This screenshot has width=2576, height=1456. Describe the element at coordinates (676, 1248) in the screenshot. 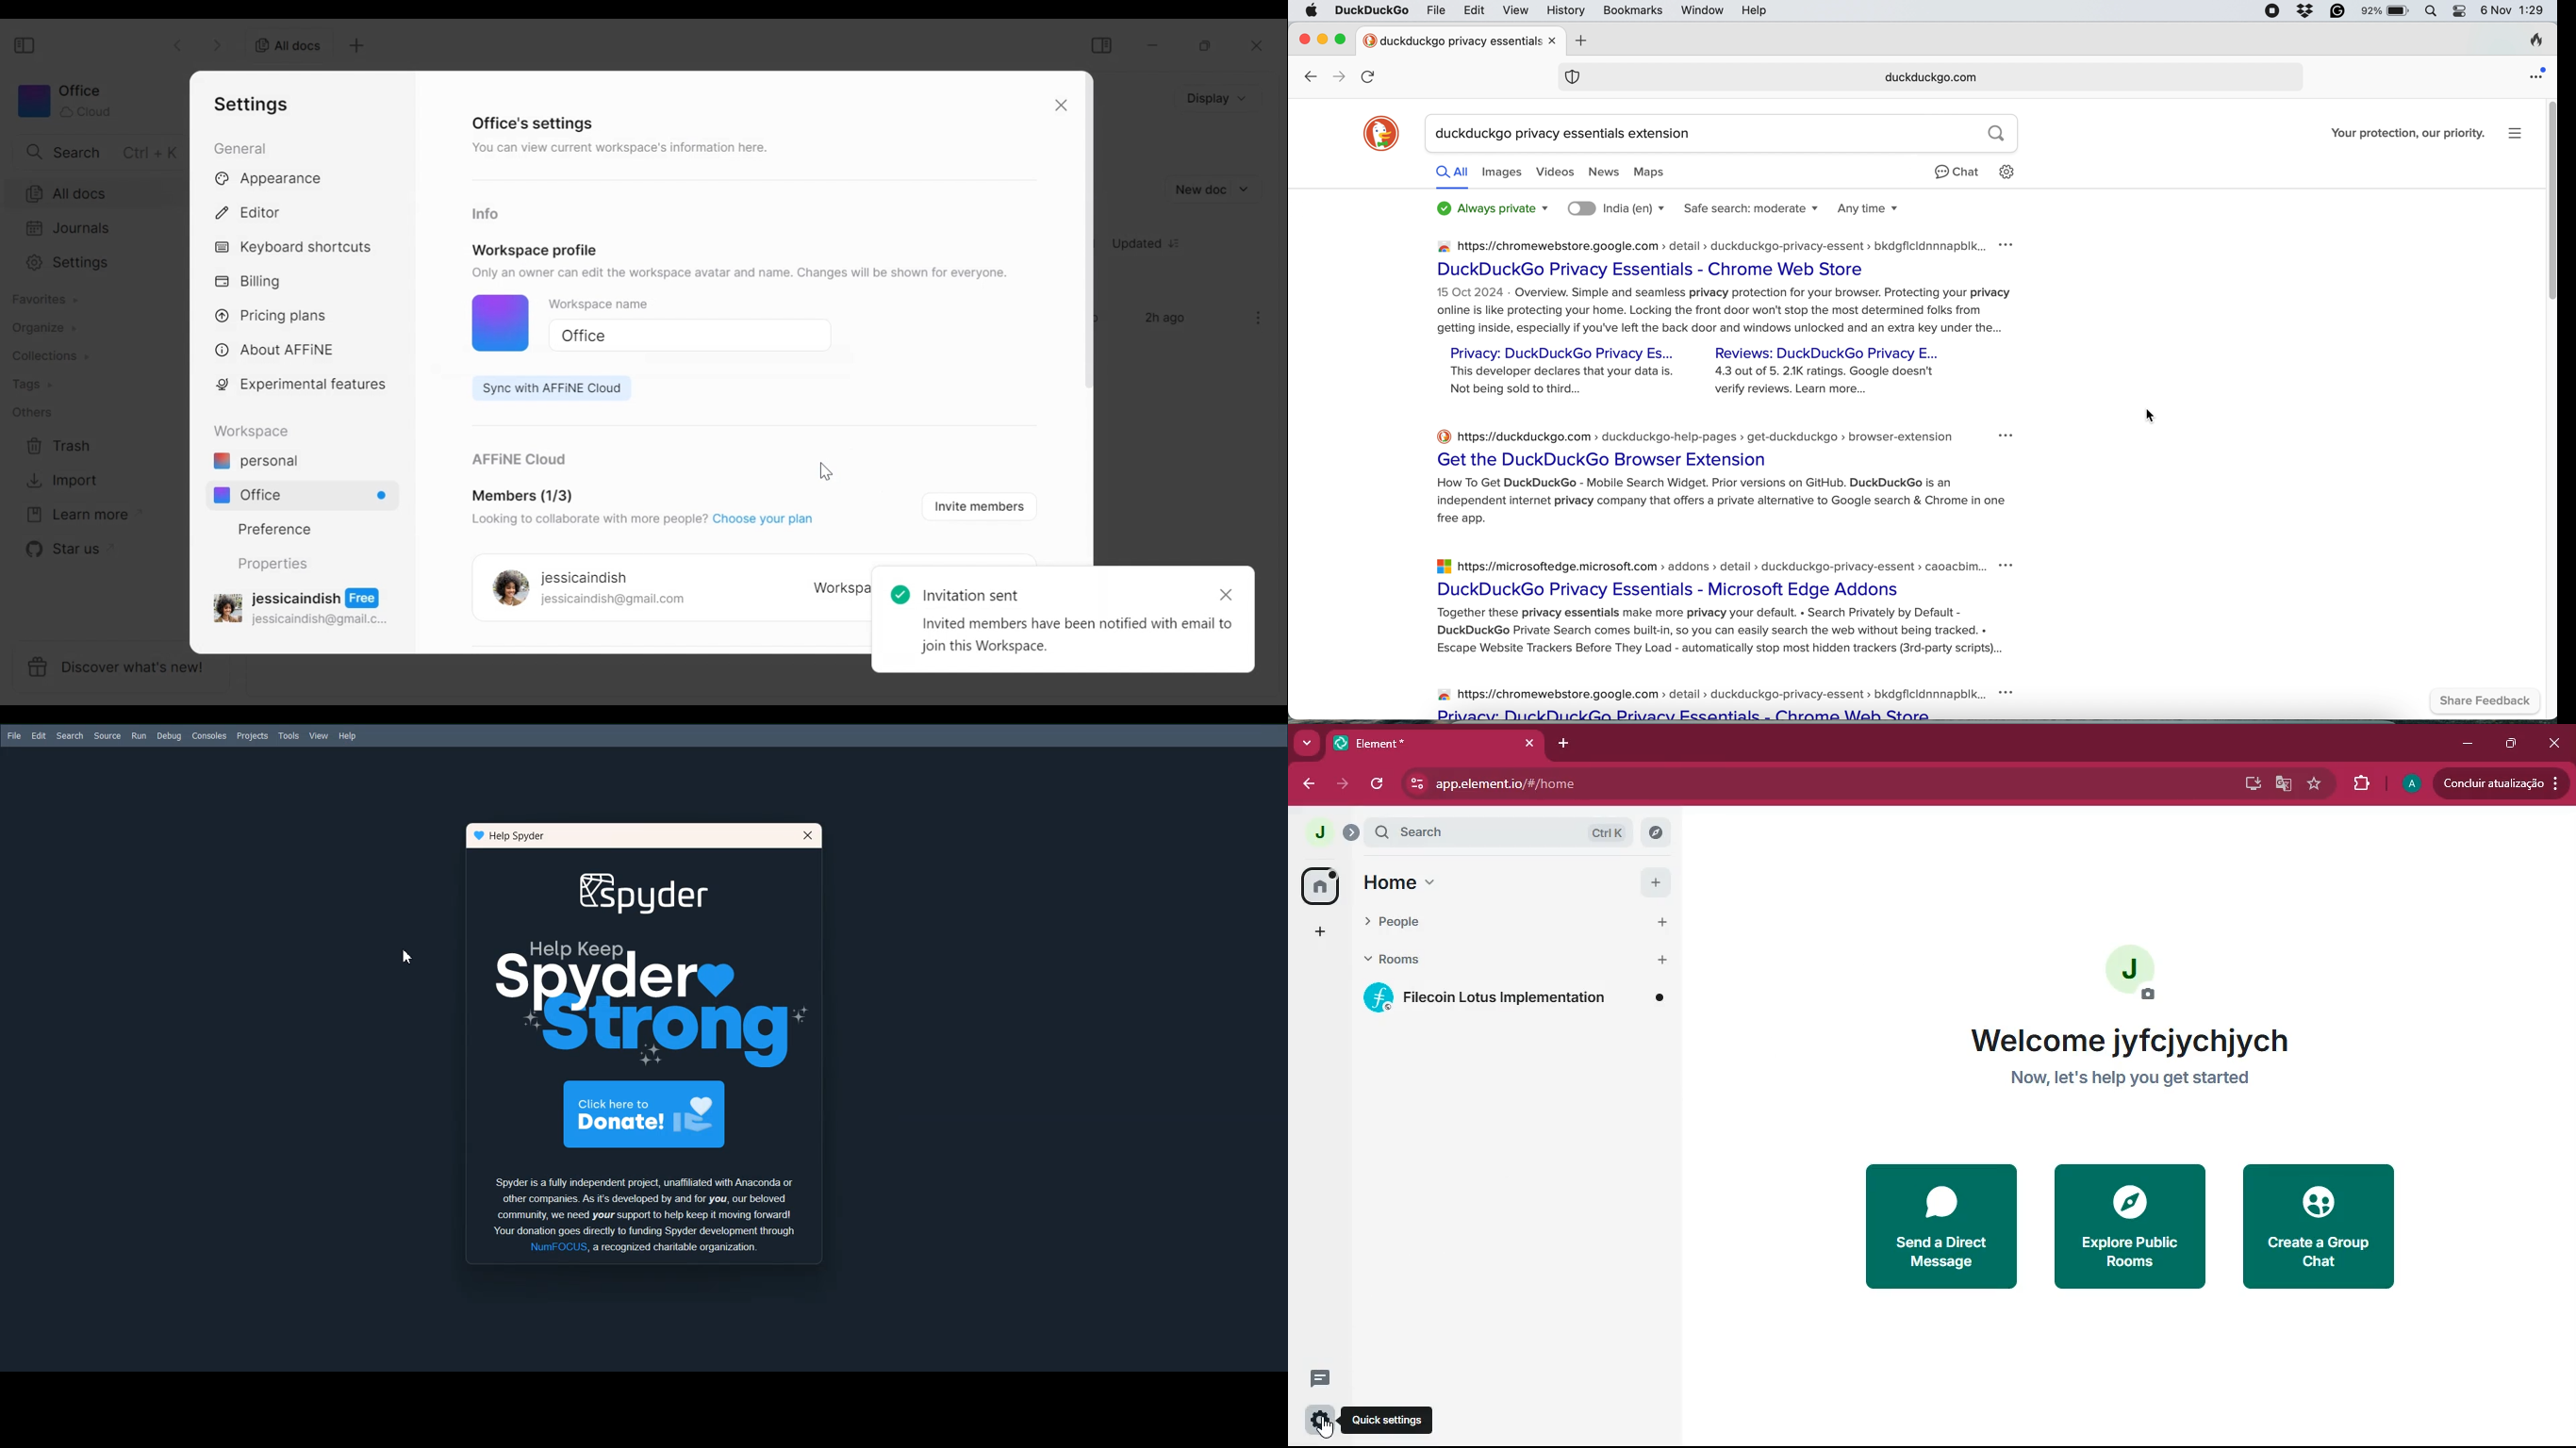

I see `a recognized charitable organization` at that location.